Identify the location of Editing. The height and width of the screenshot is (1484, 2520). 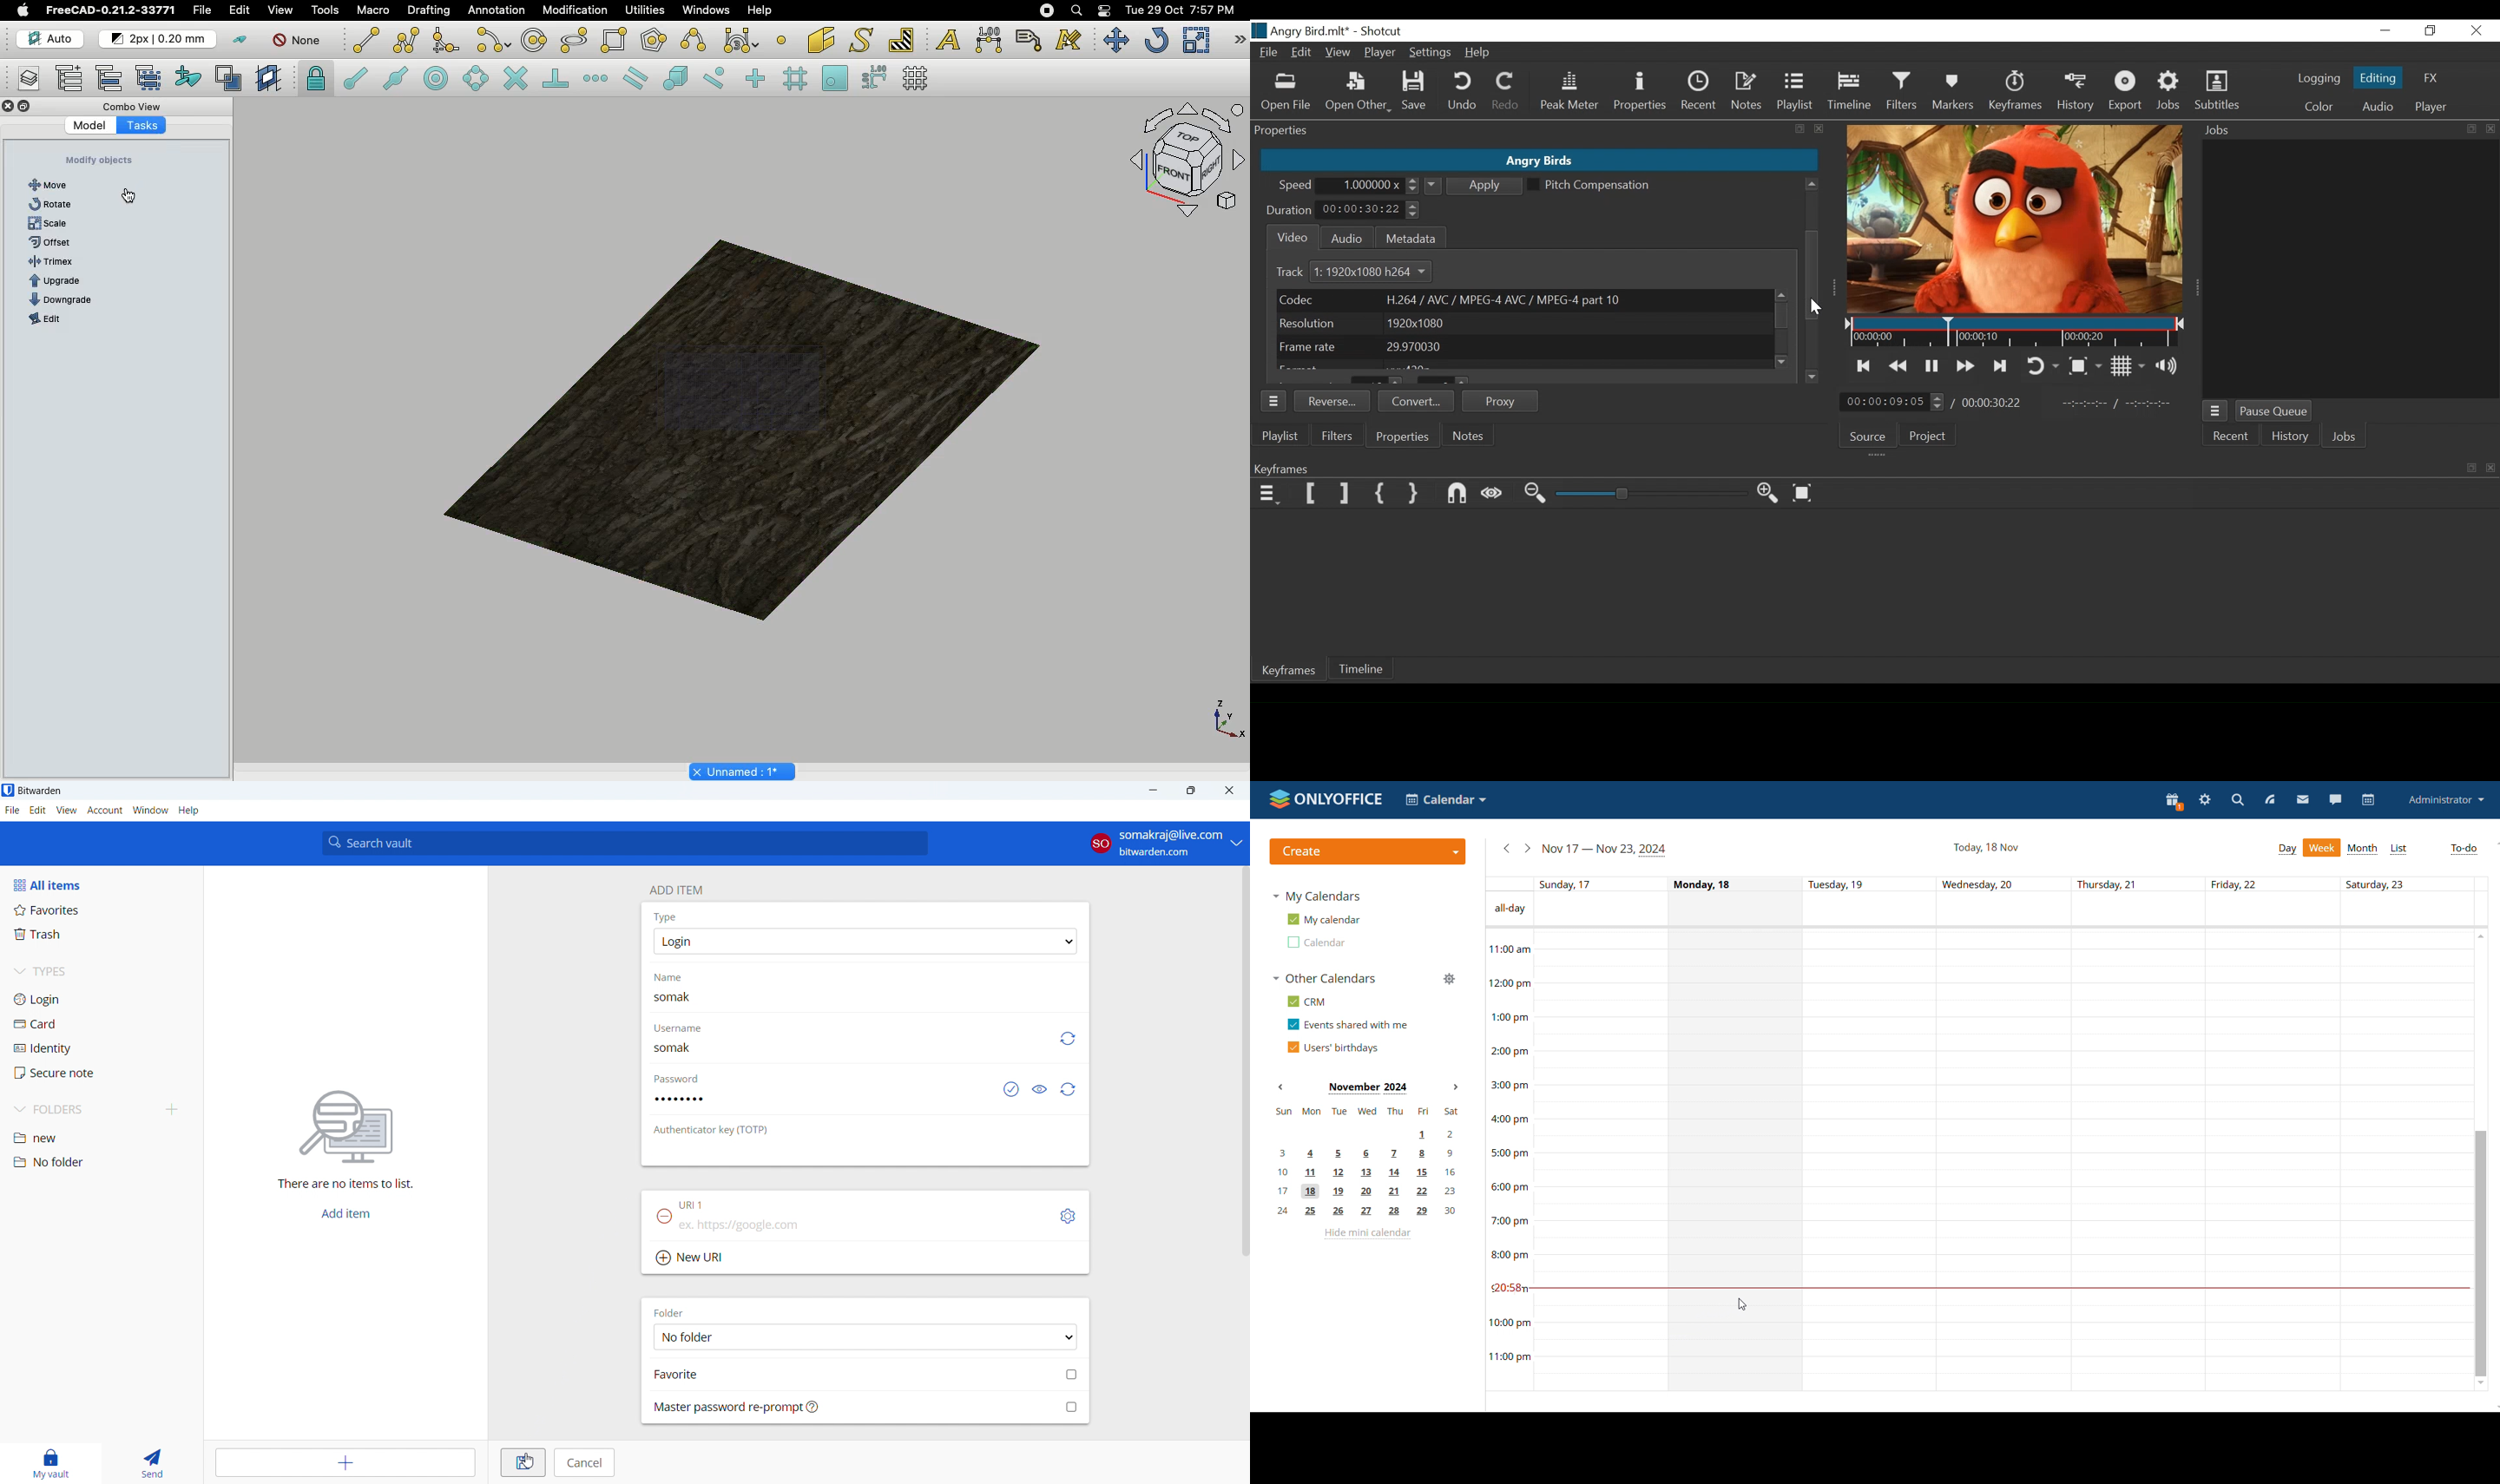
(2376, 77).